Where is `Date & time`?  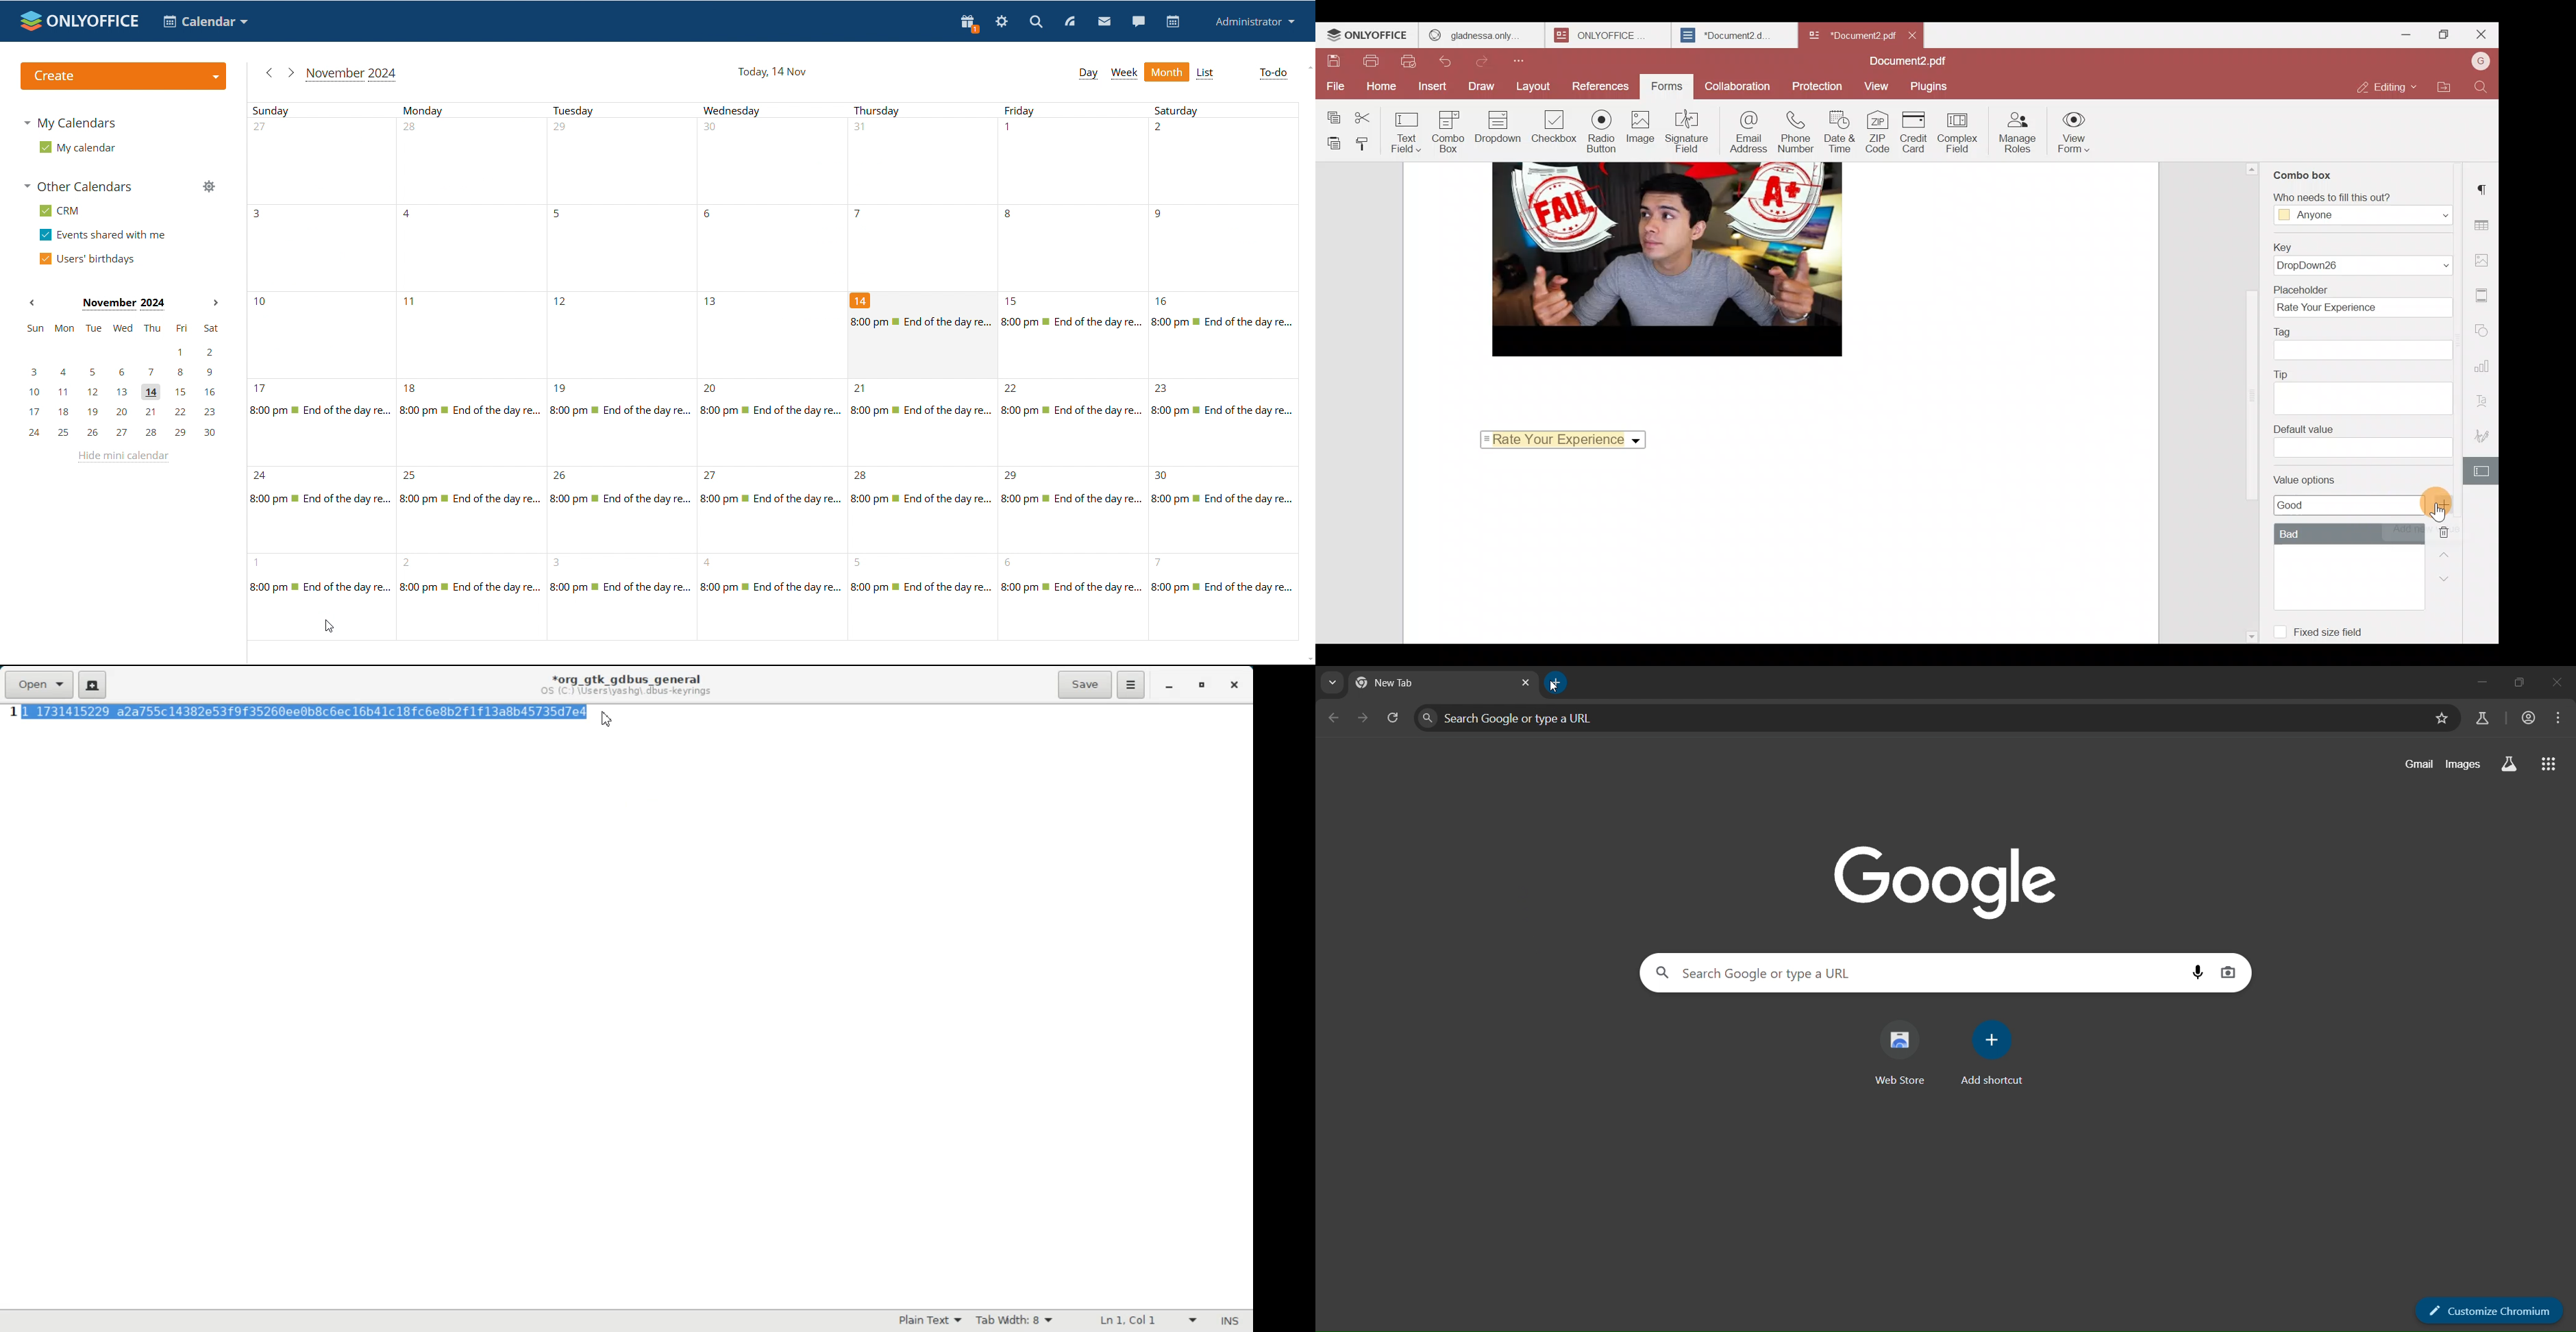 Date & time is located at coordinates (1840, 134).